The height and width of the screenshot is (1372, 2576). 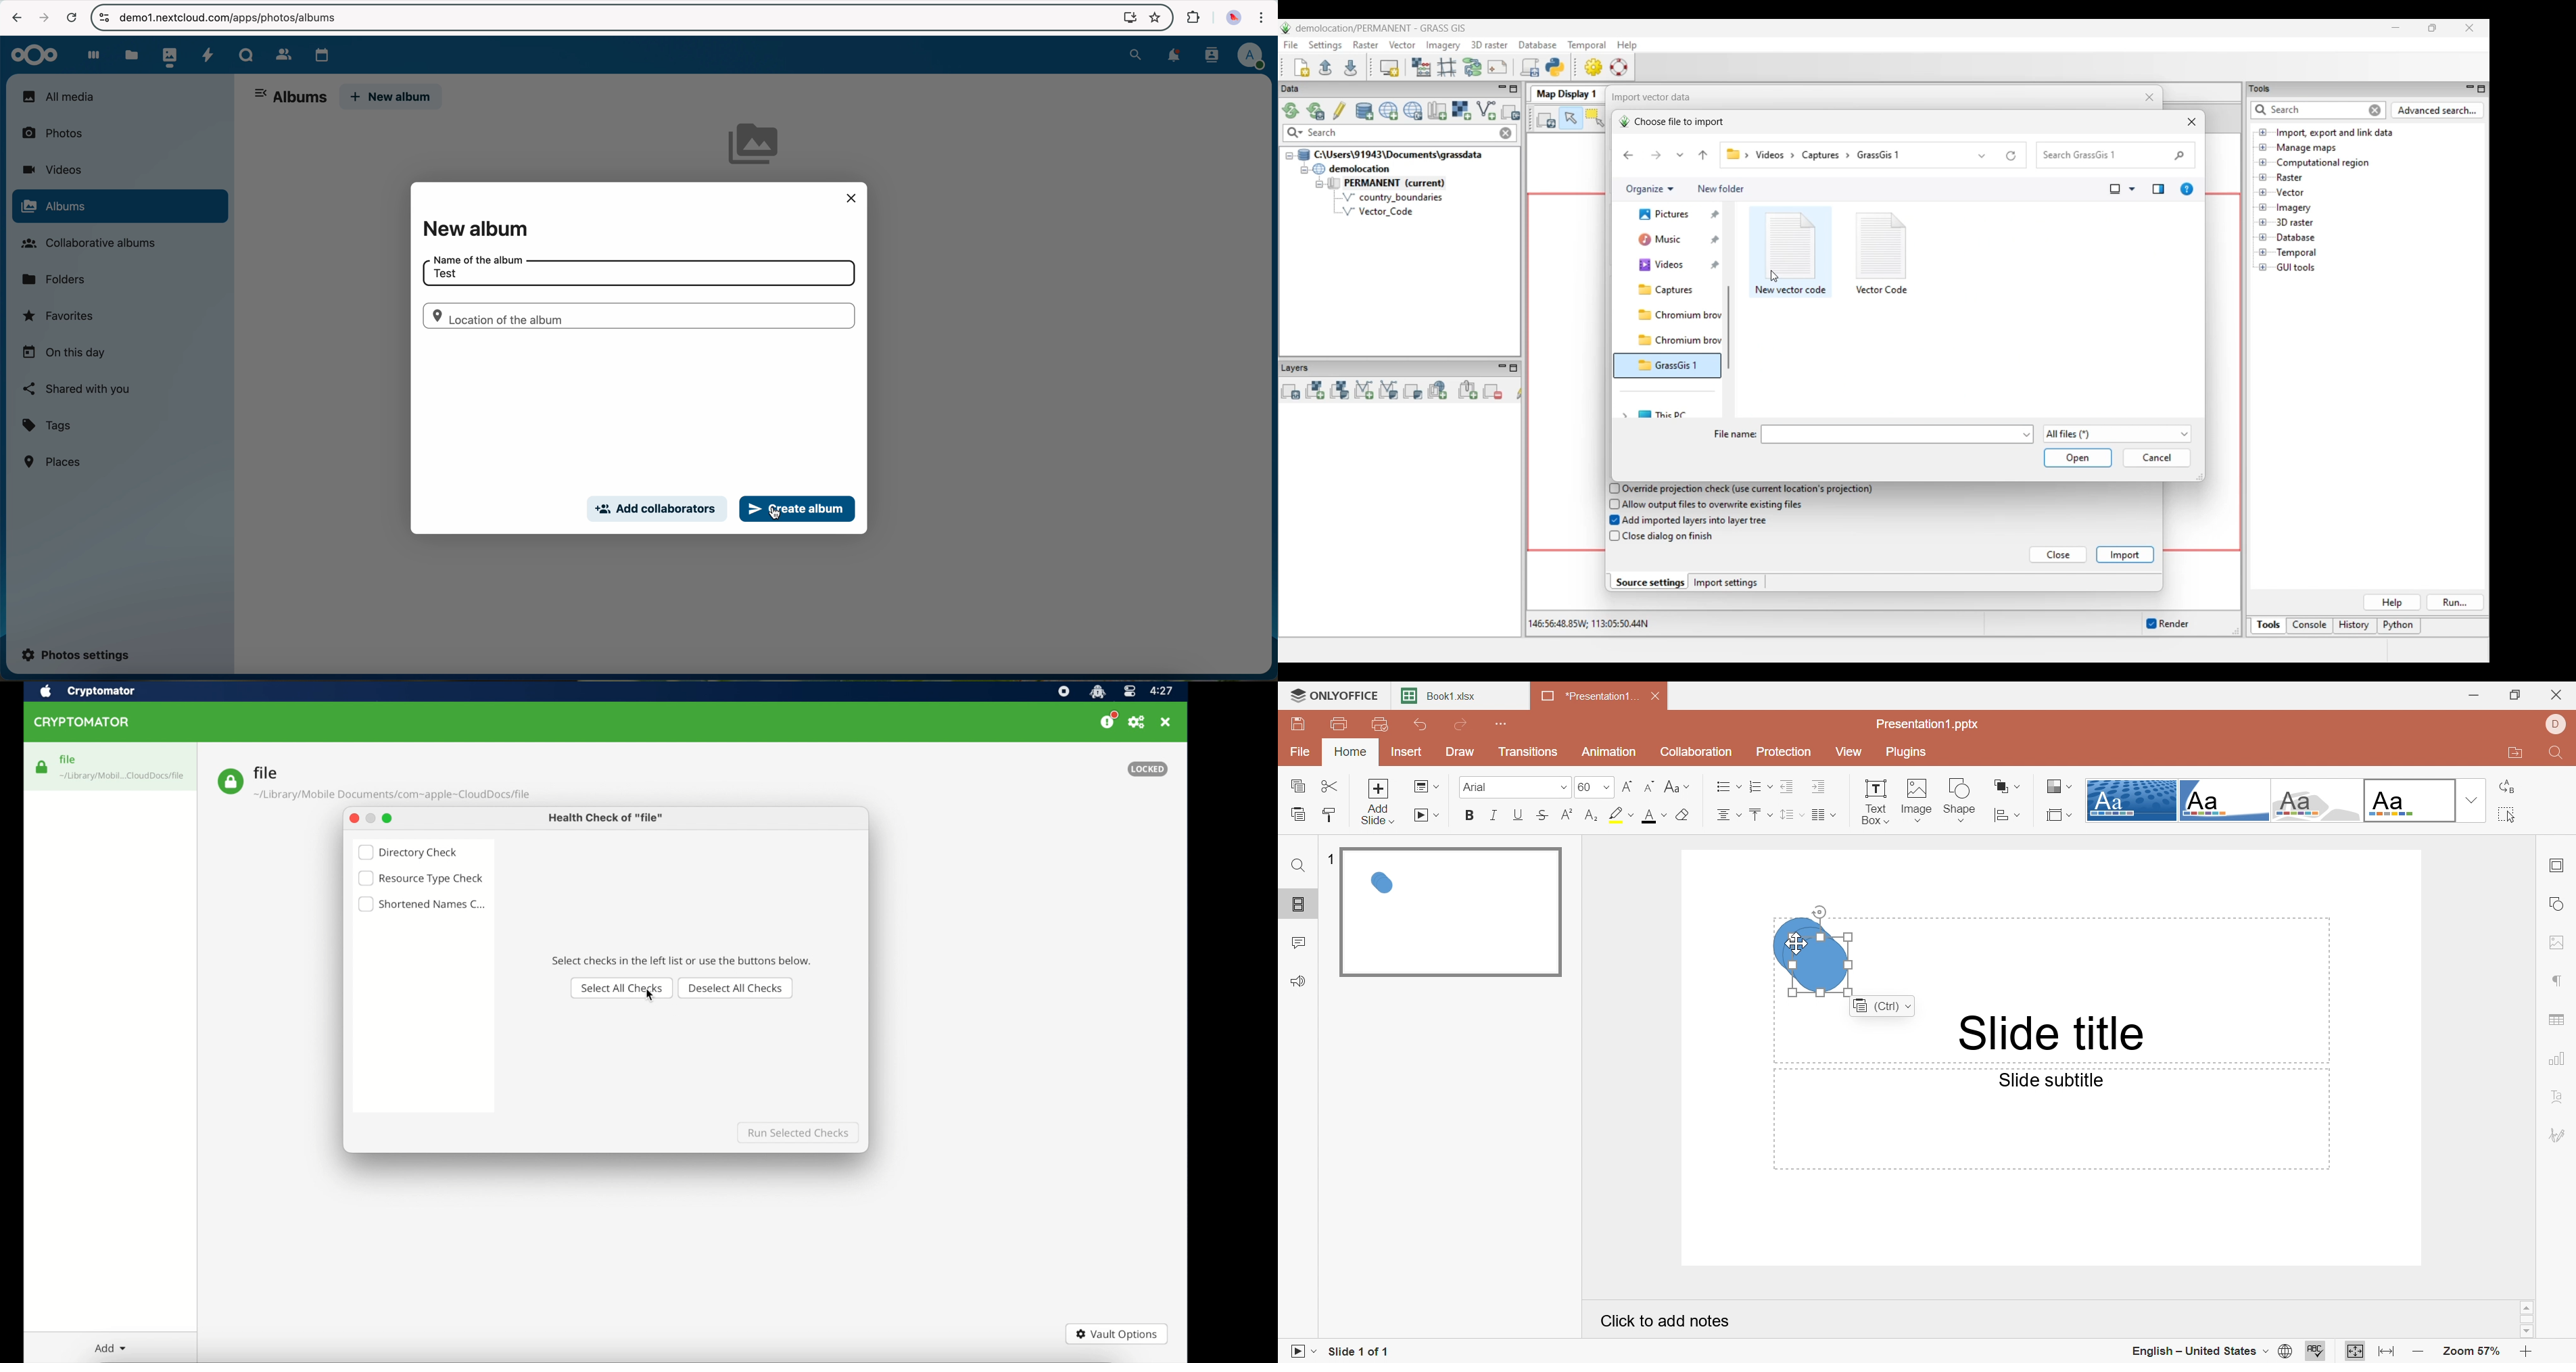 I want to click on Signature settings, so click(x=2558, y=1134).